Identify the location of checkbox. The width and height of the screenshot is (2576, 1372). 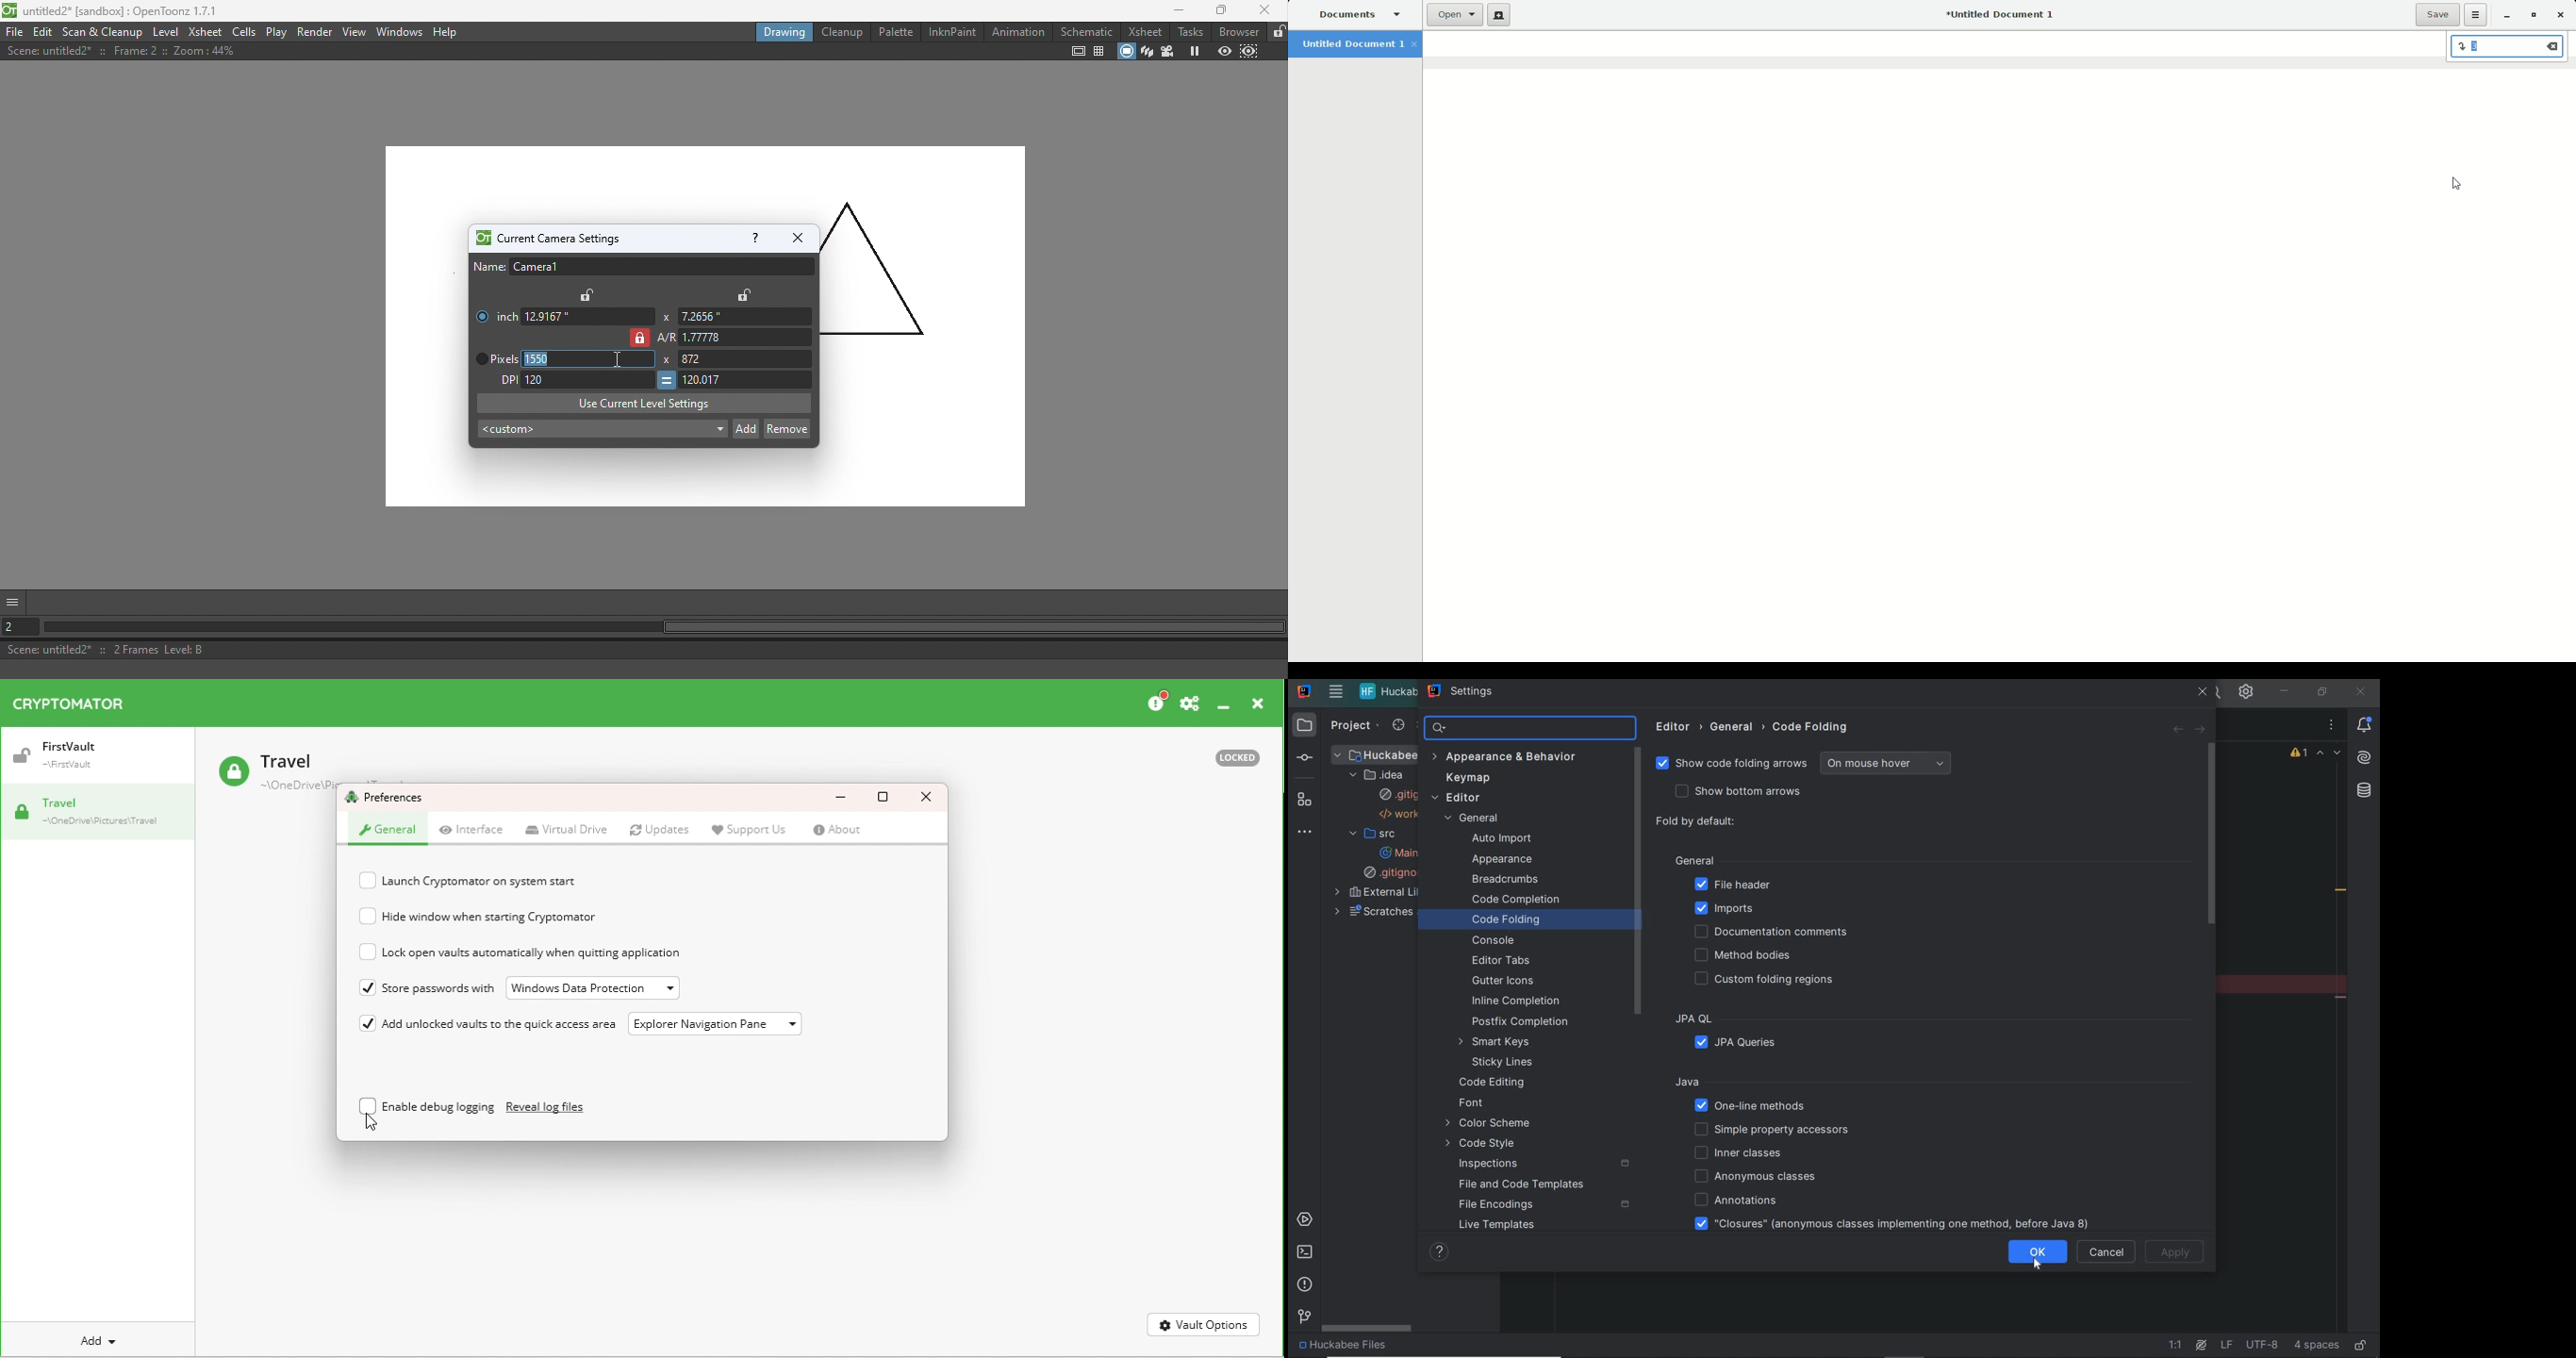
(370, 1026).